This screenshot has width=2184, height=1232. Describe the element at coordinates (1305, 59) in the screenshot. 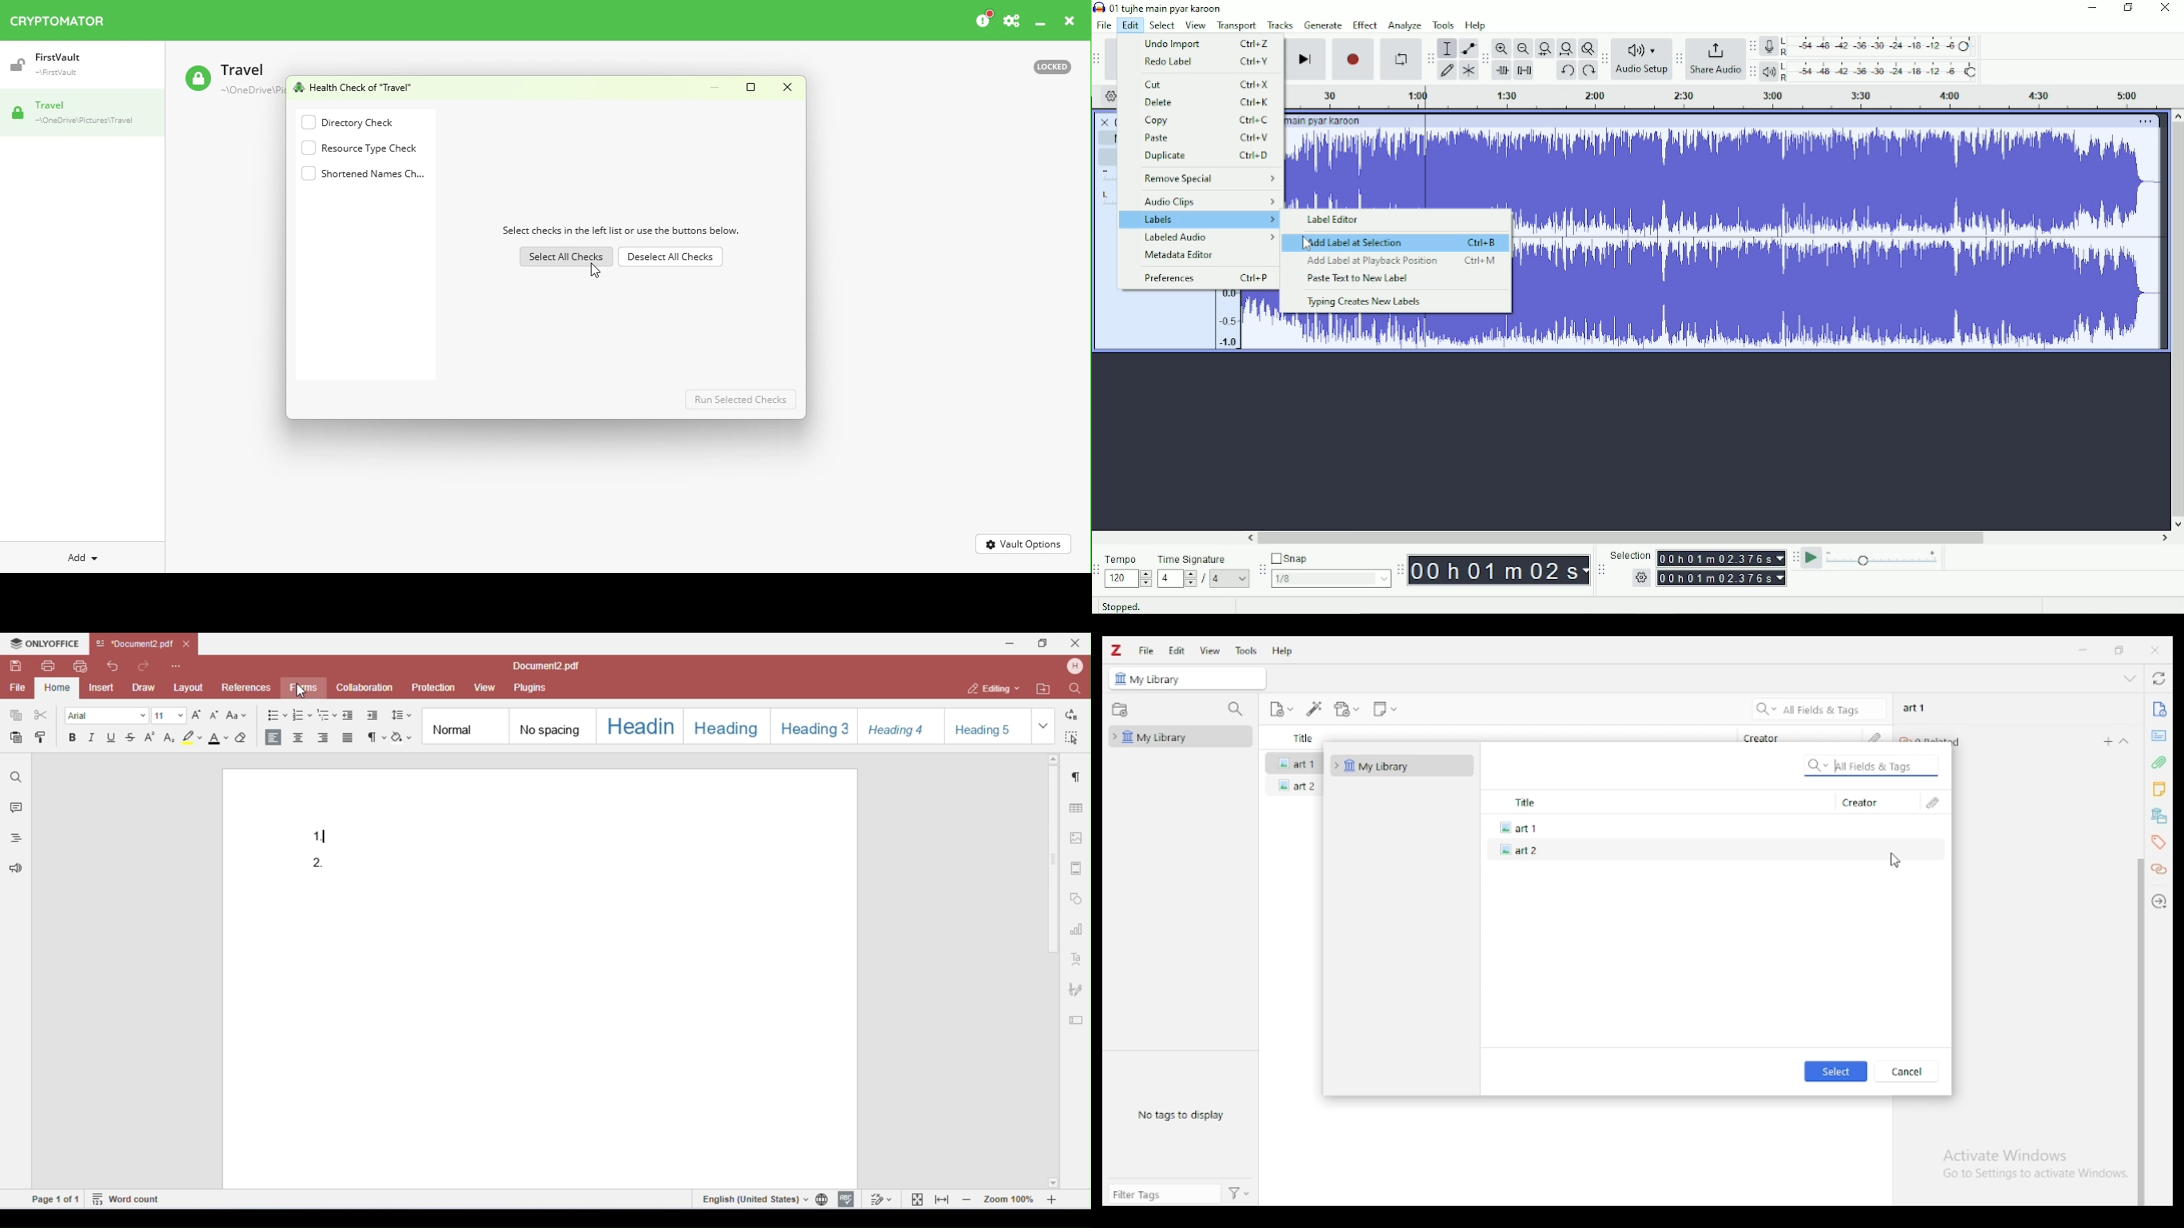

I see `Skip to end` at that location.